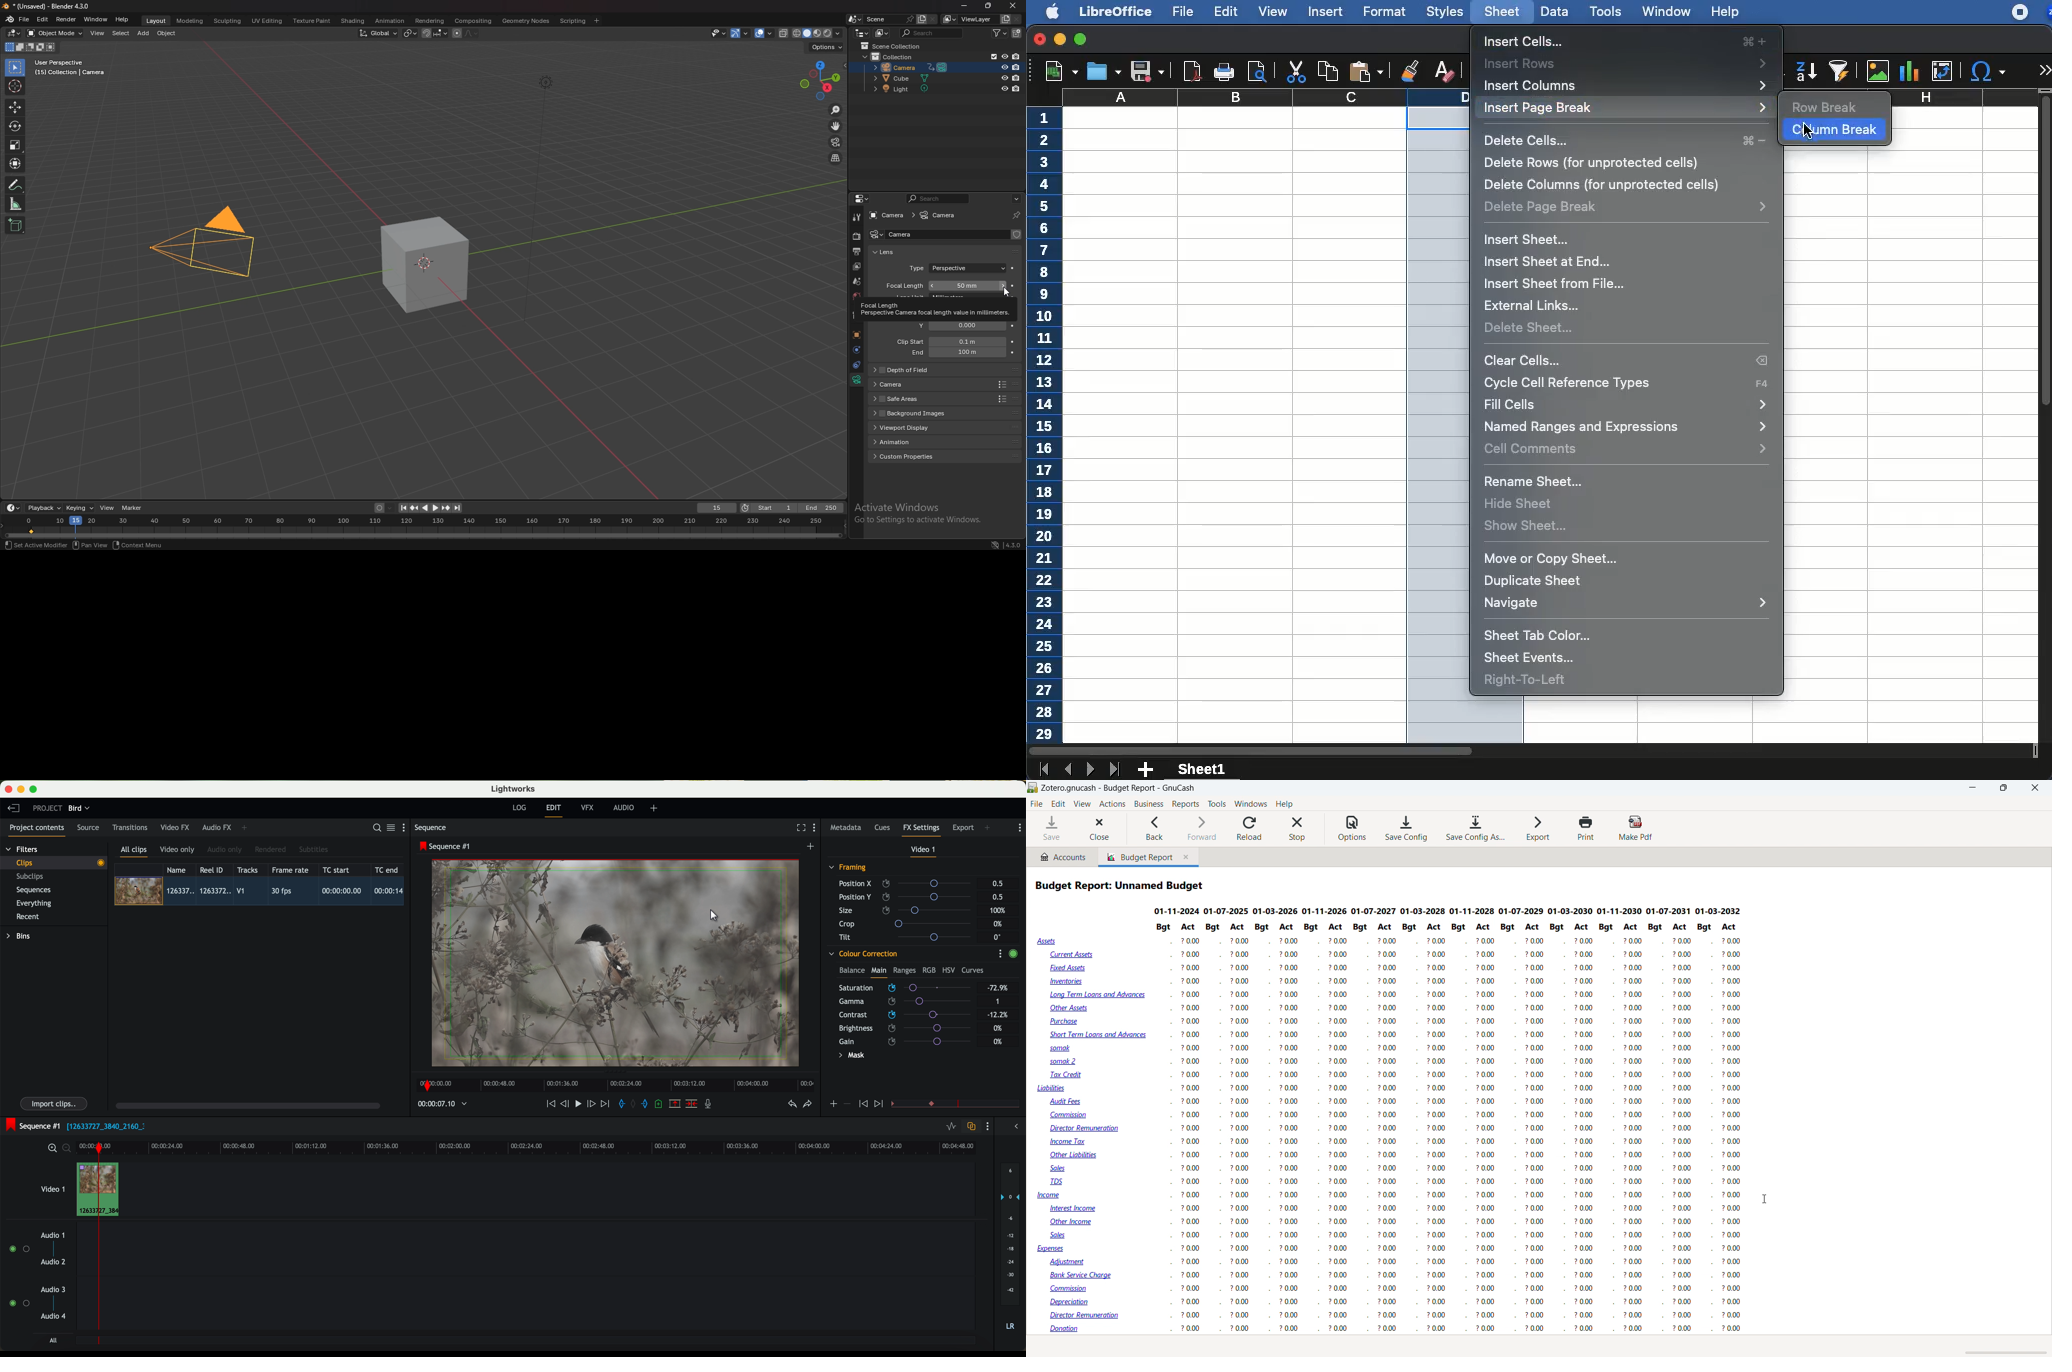  I want to click on audio 4, so click(54, 1317).